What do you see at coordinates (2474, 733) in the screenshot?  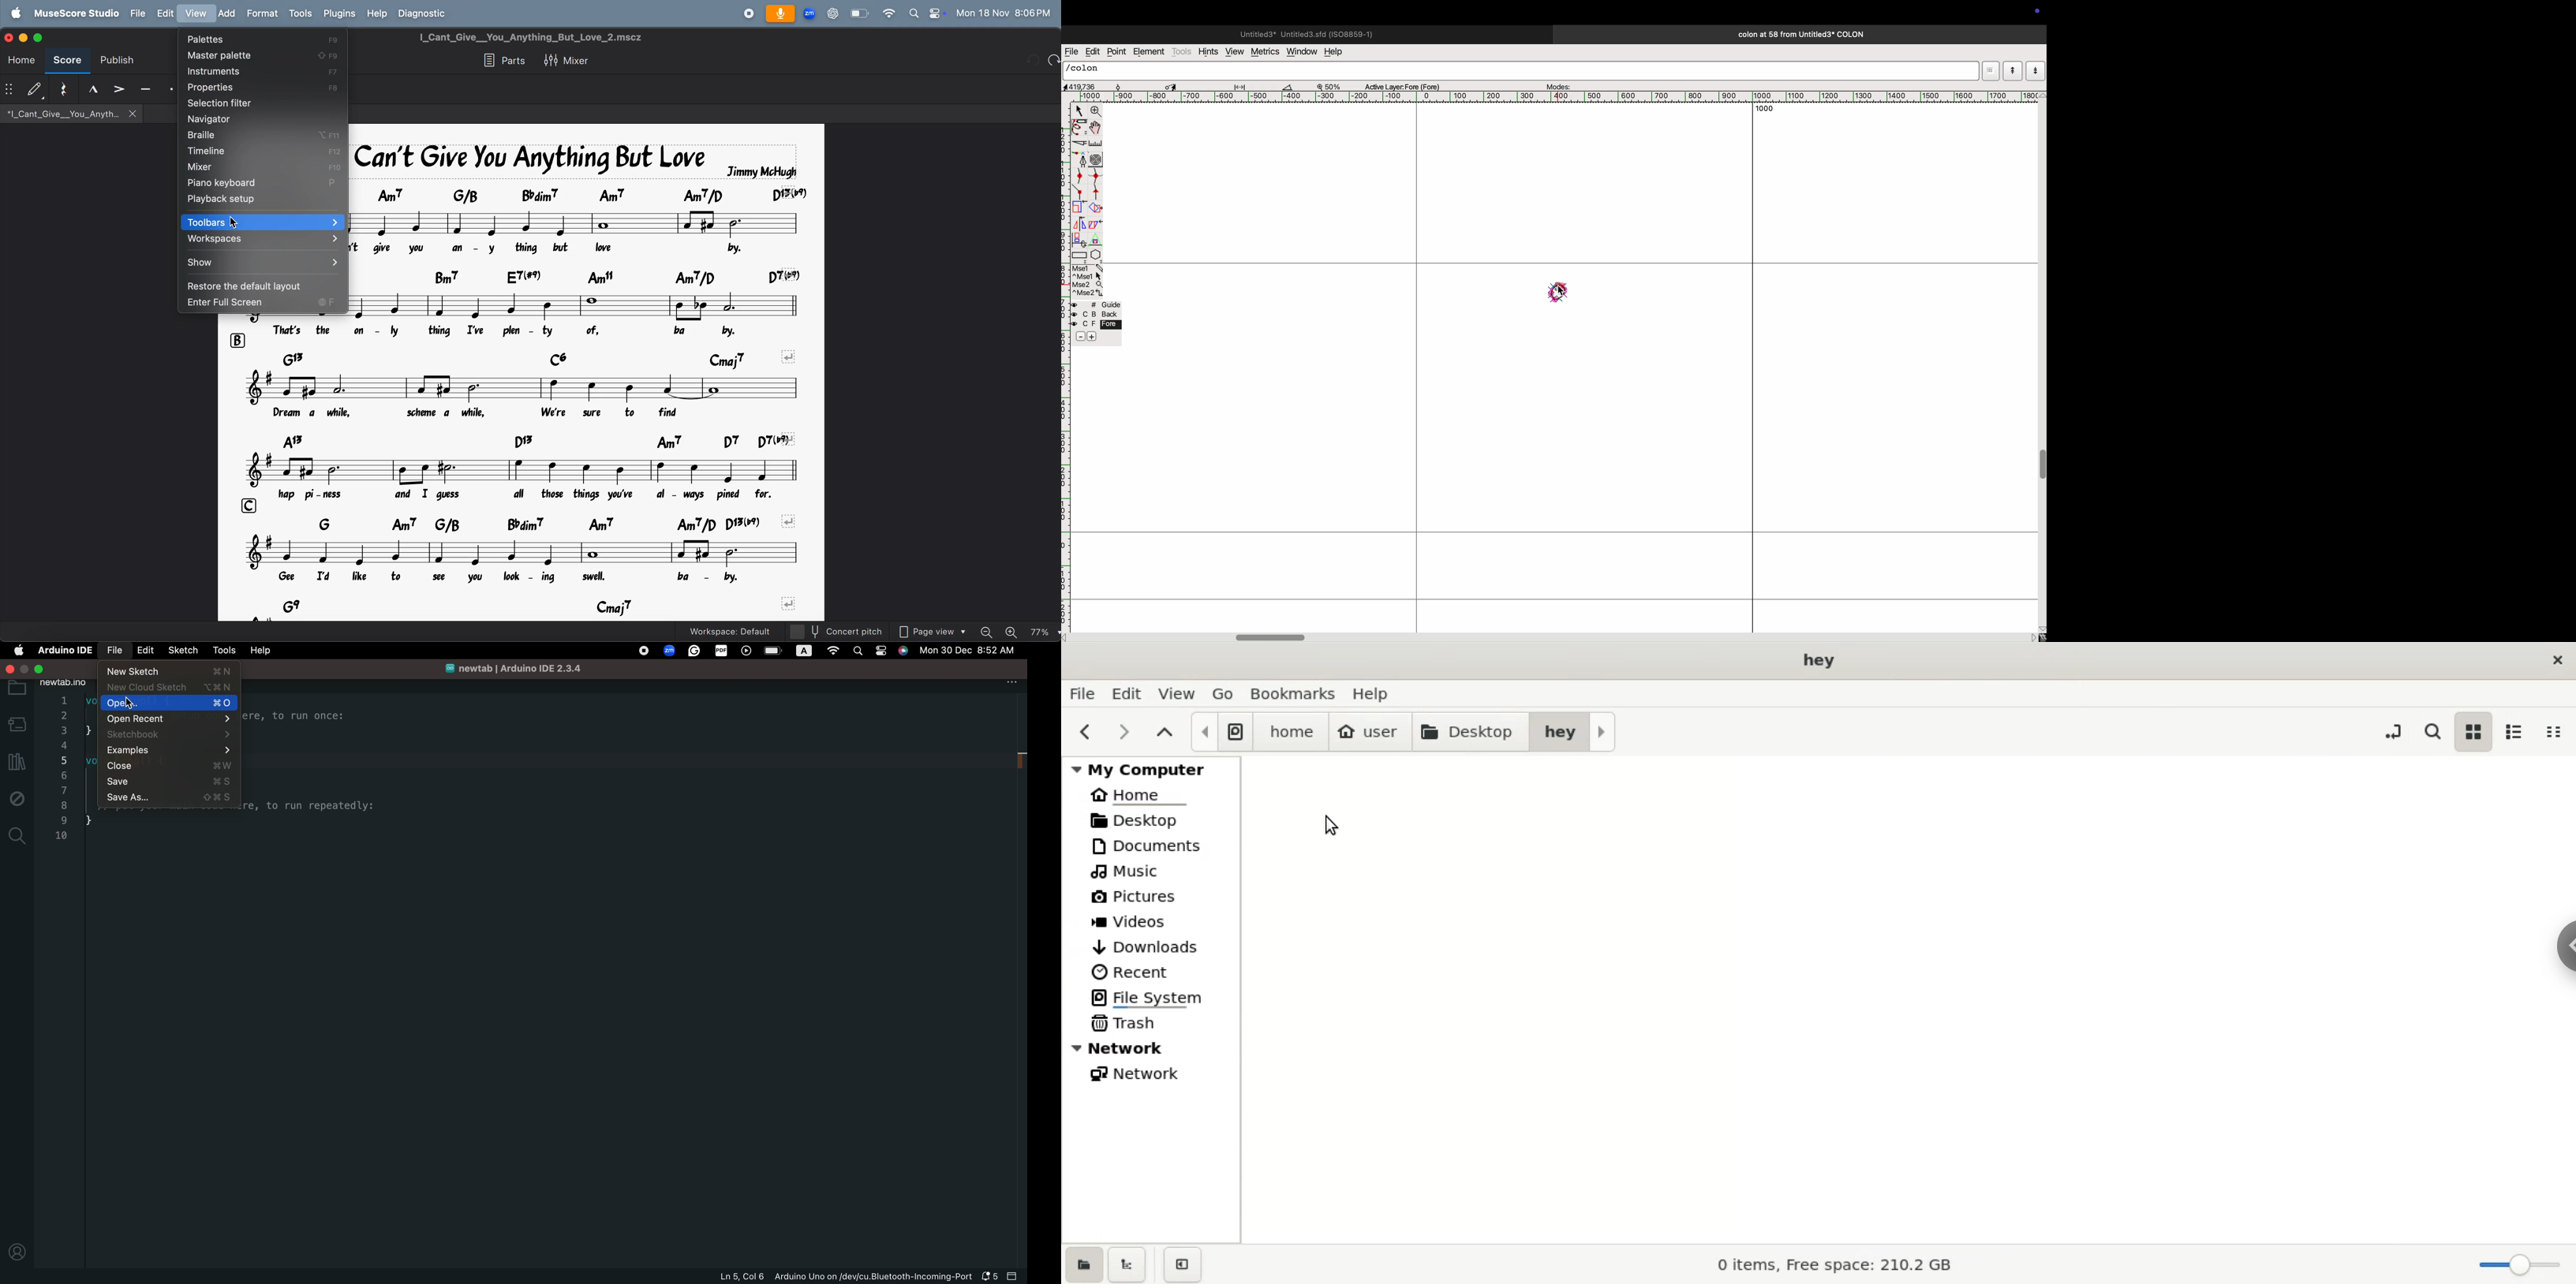 I see `icon view` at bounding box center [2474, 733].